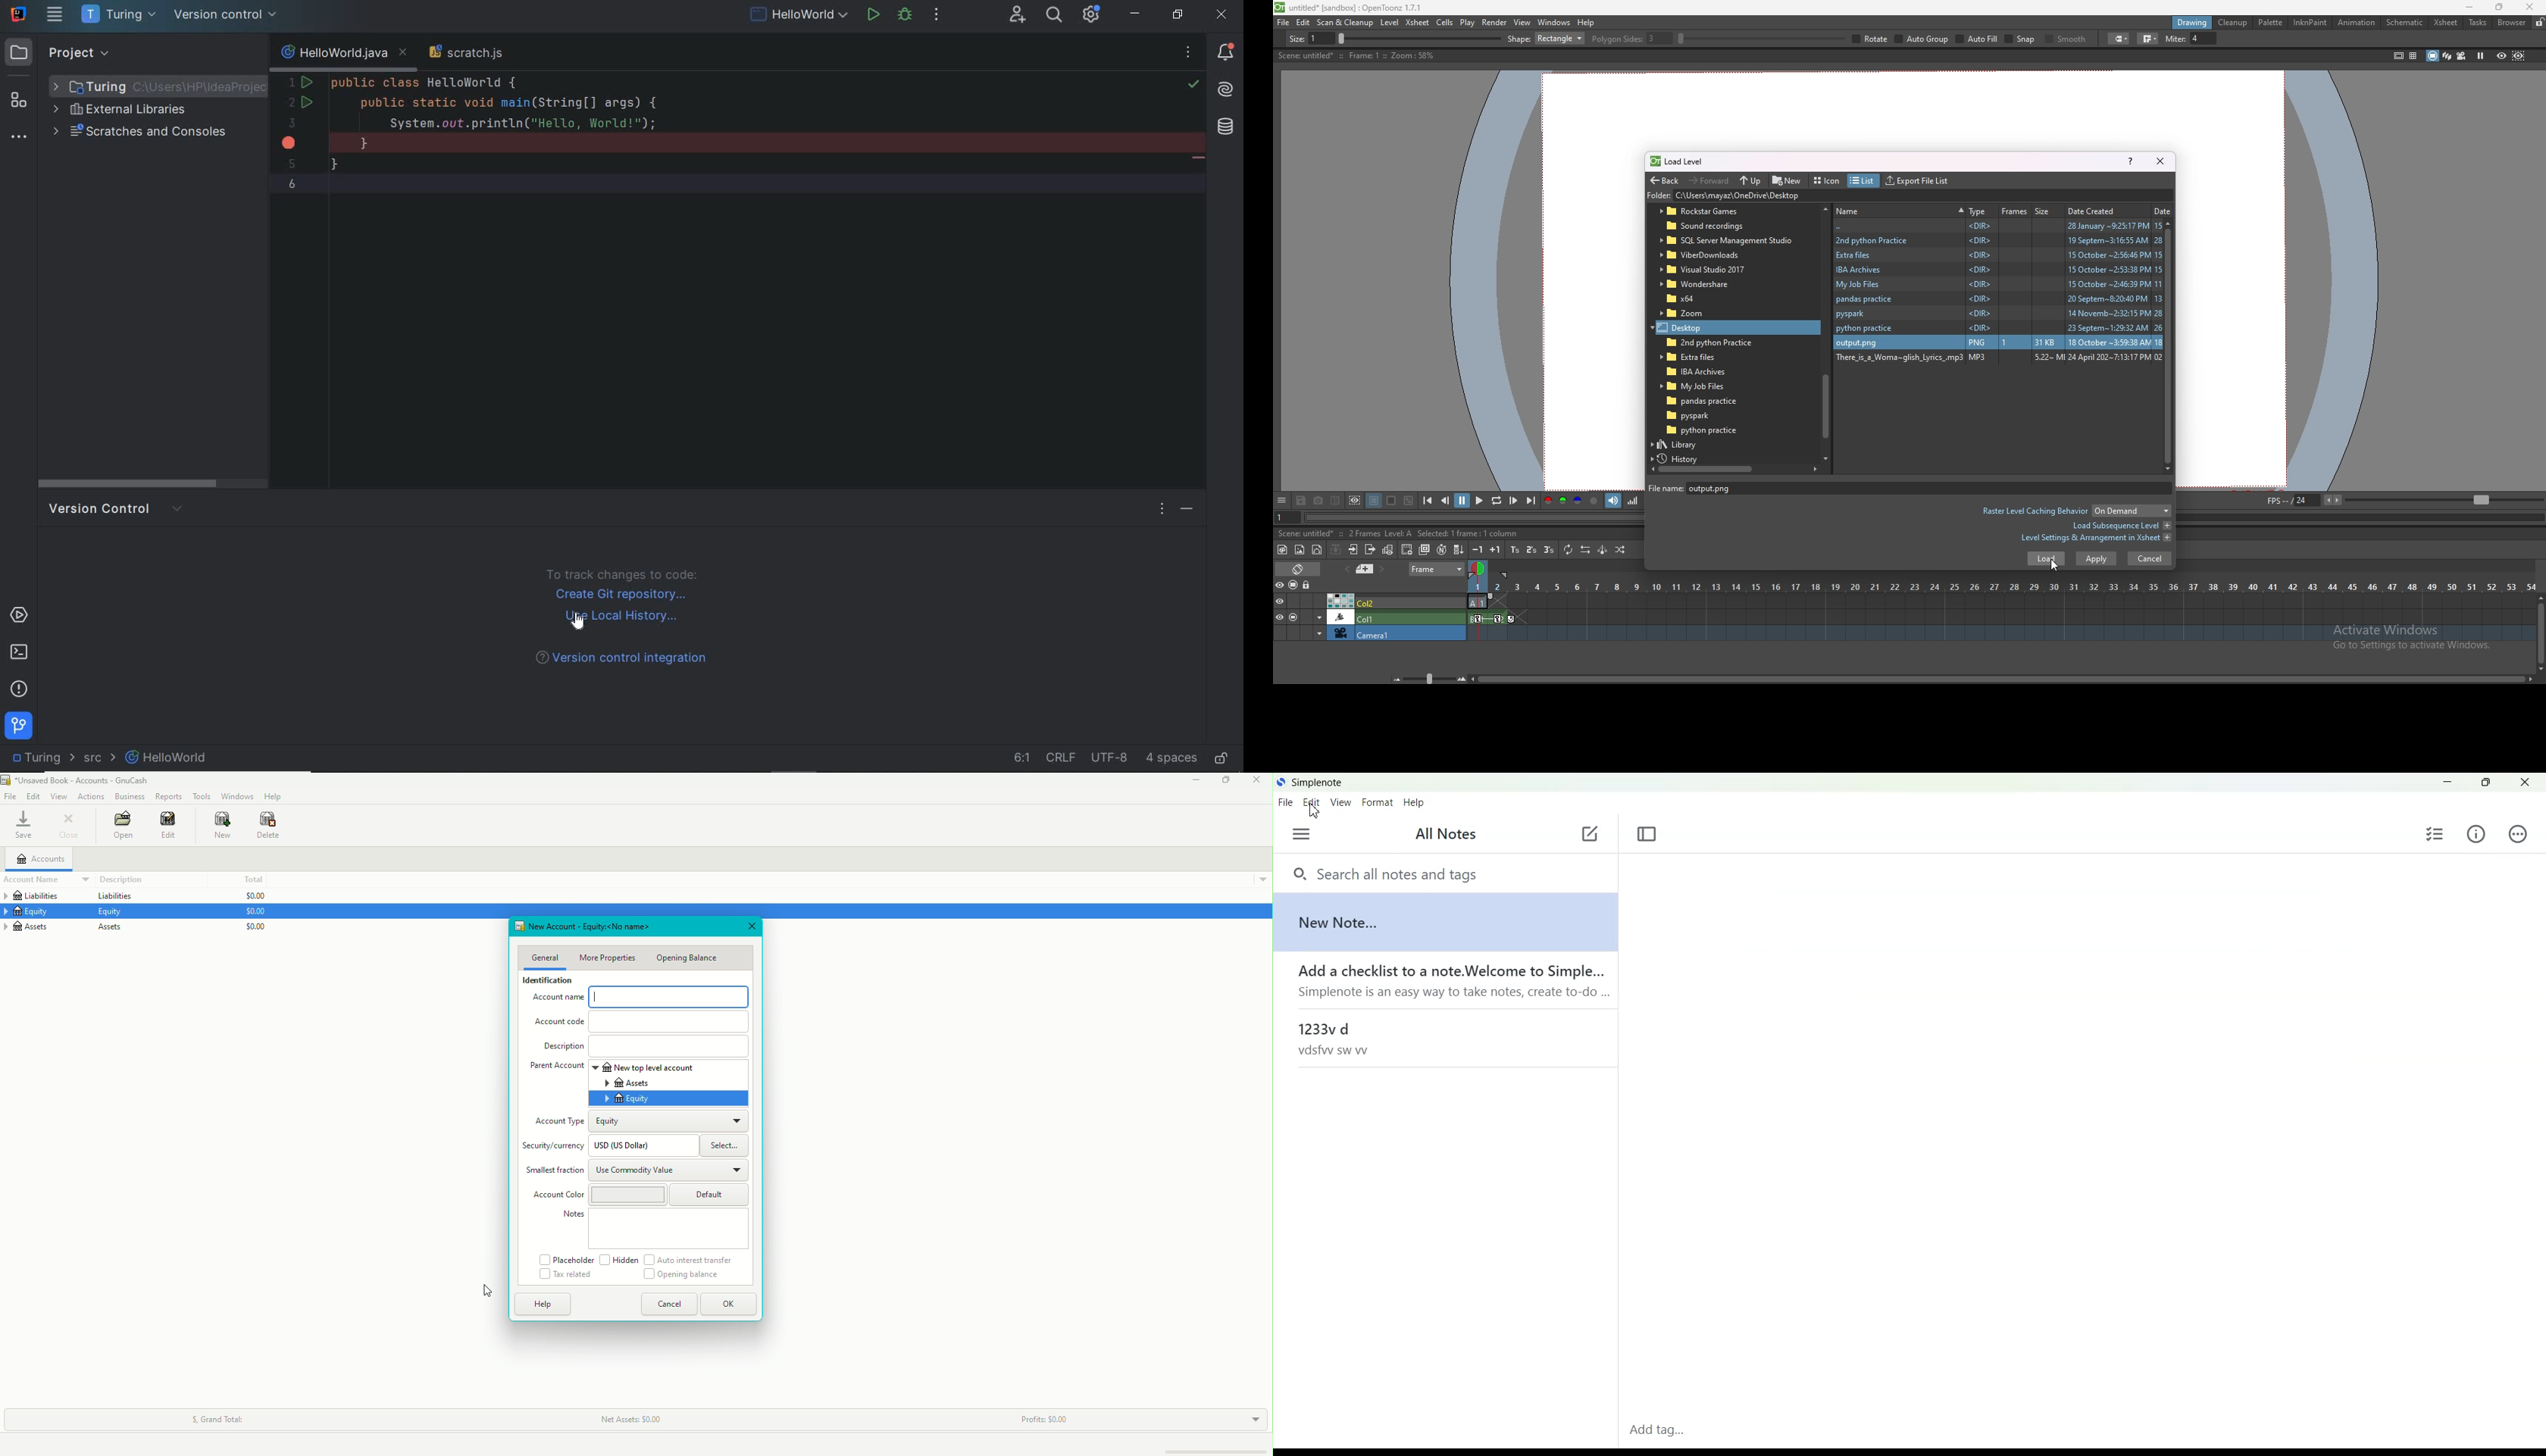 Image resolution: width=2548 pixels, height=1456 pixels. Describe the element at coordinates (38, 896) in the screenshot. I see `Liabilities` at that location.